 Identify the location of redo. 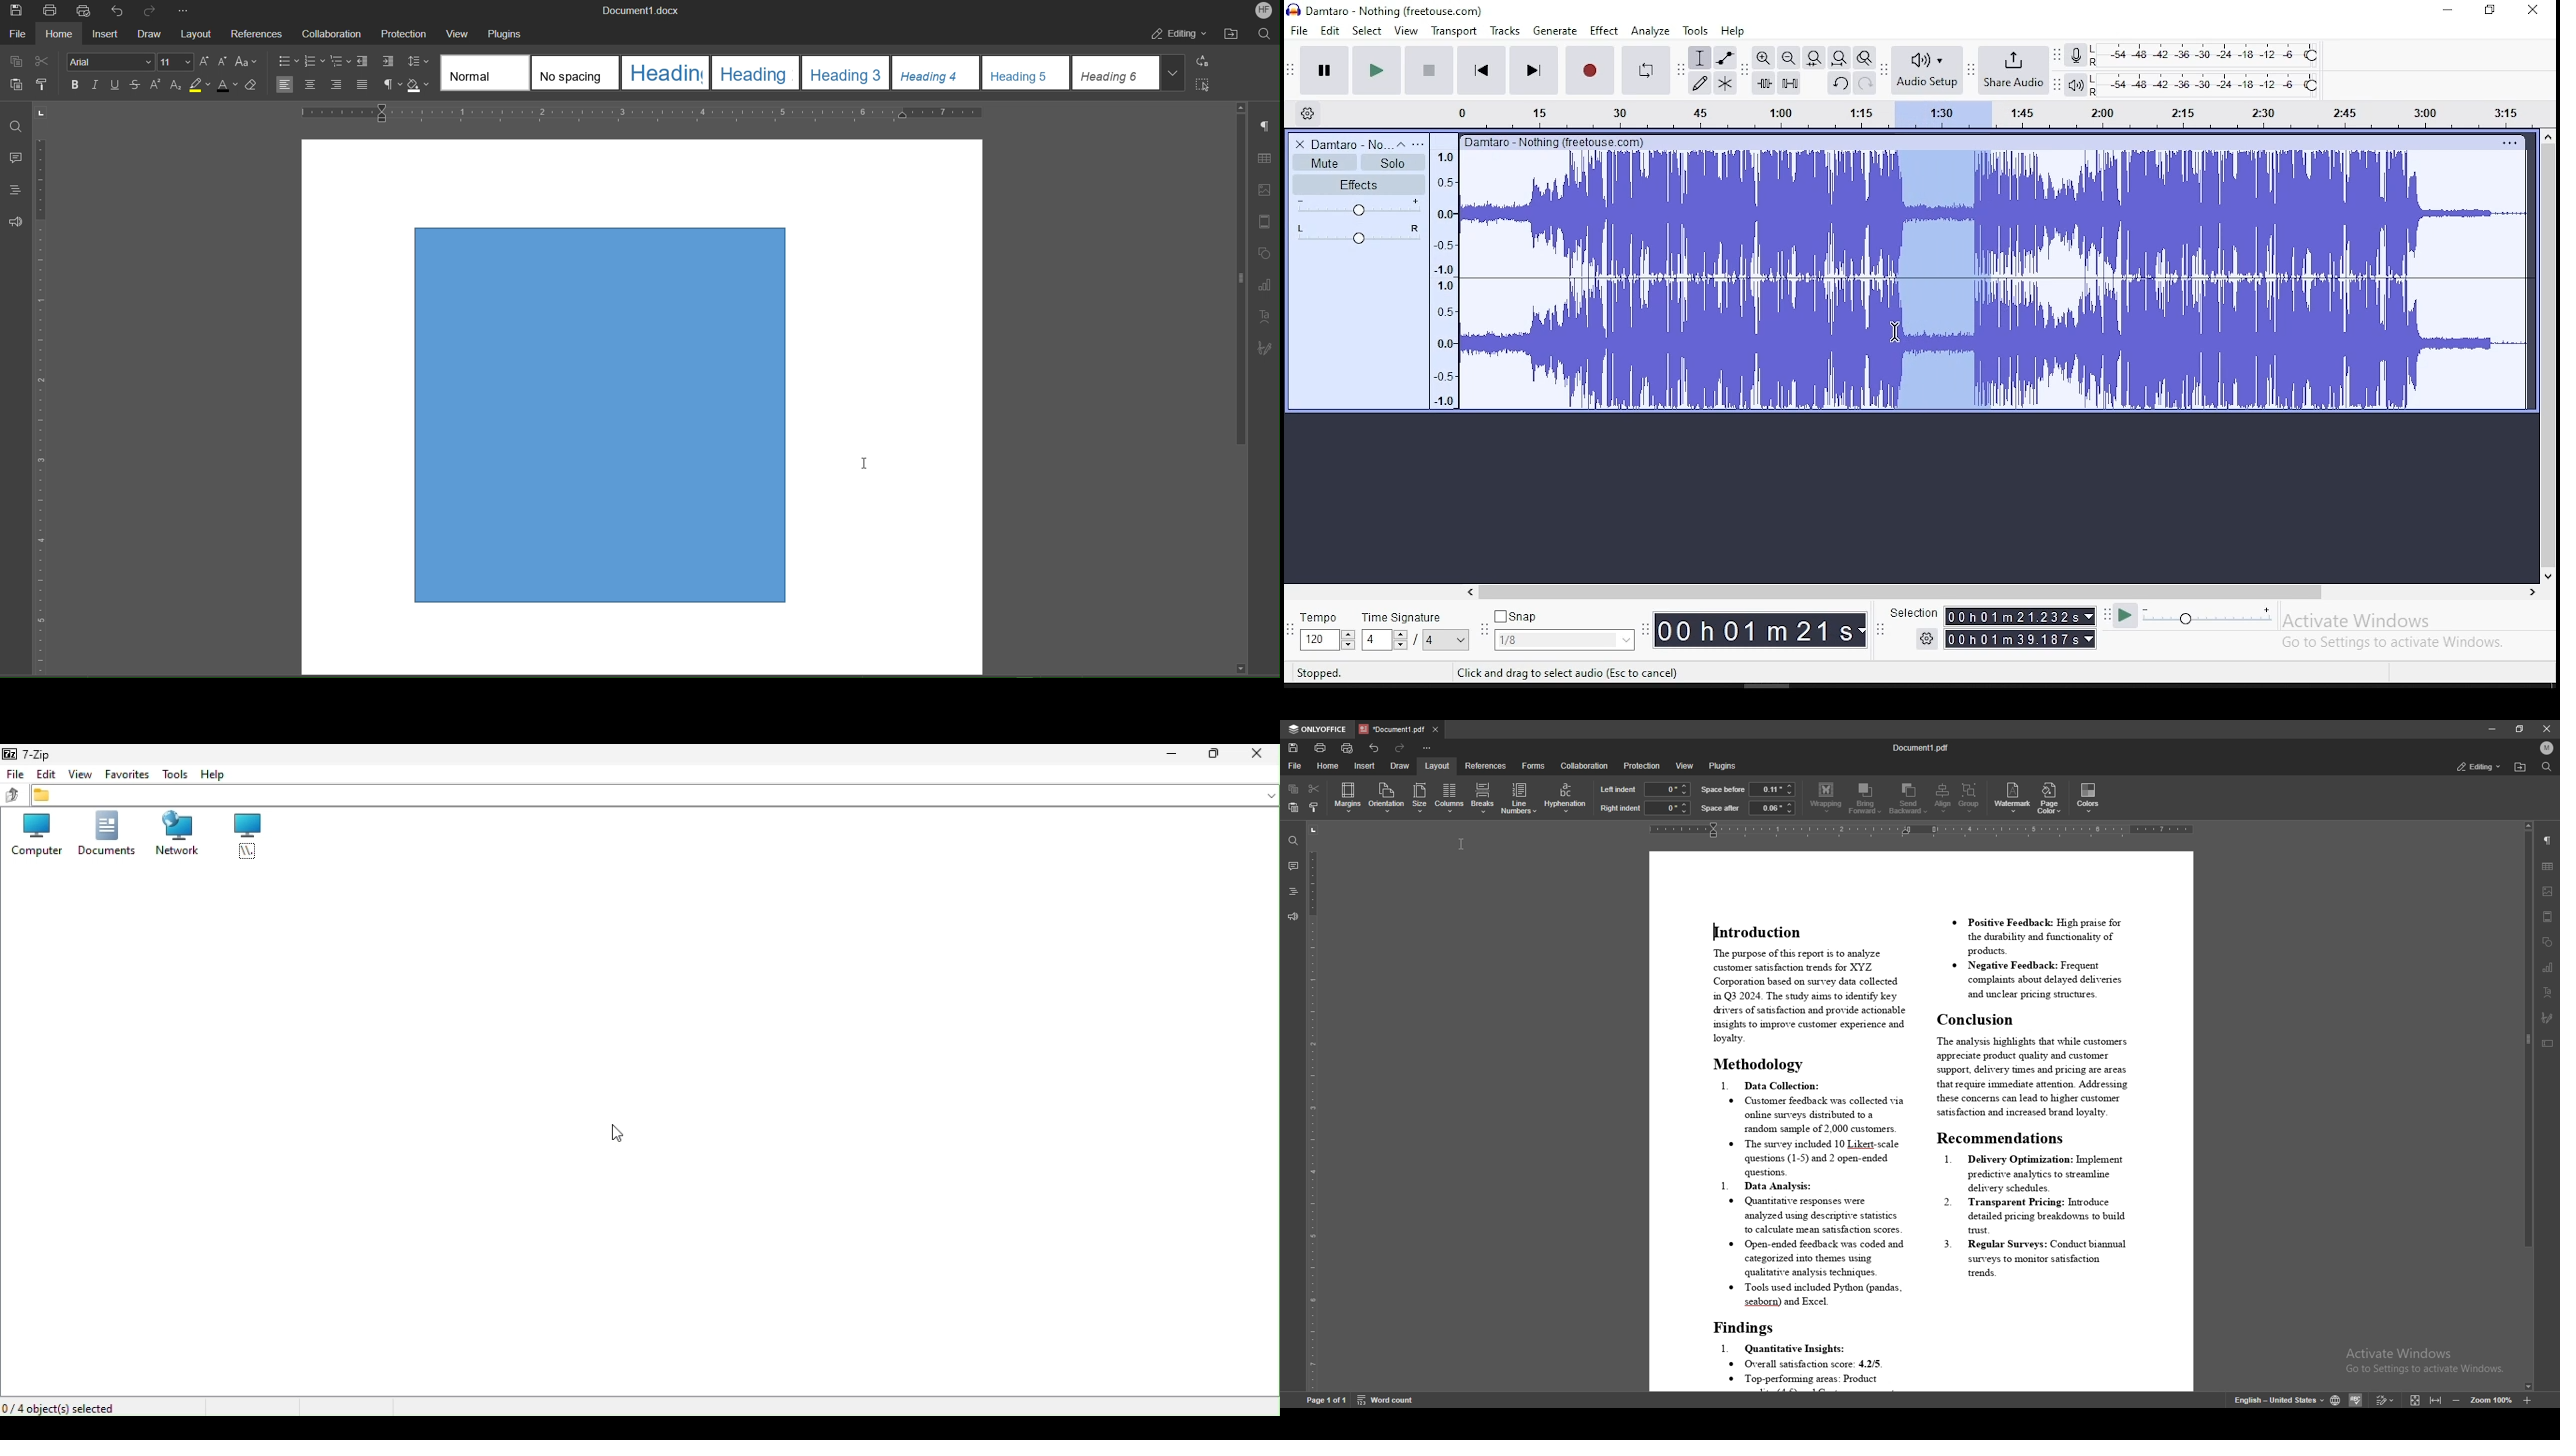
(1865, 82).